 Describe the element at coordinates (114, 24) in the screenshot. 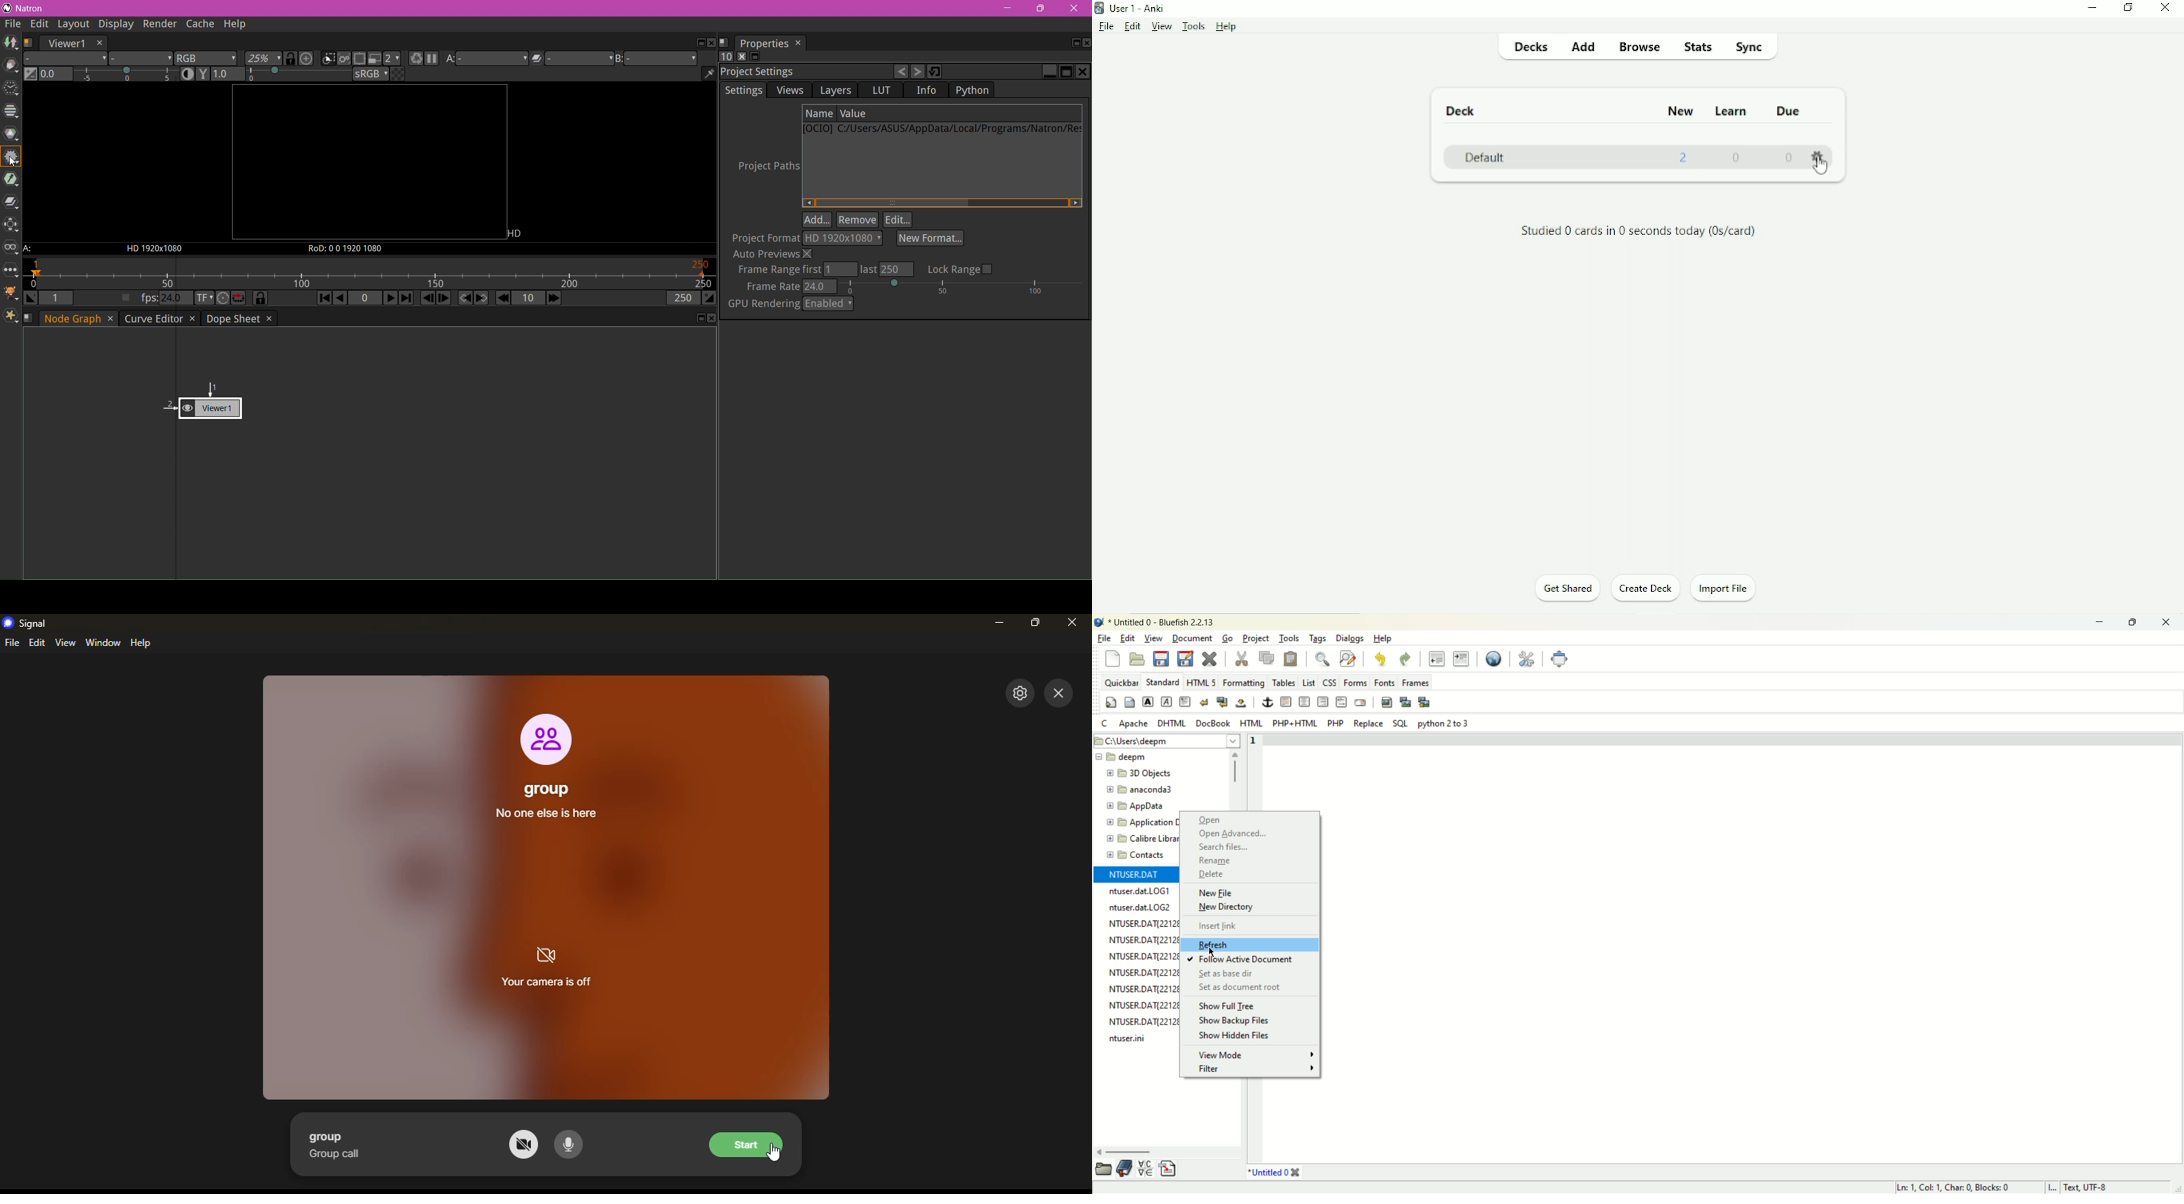

I see `Display` at that location.